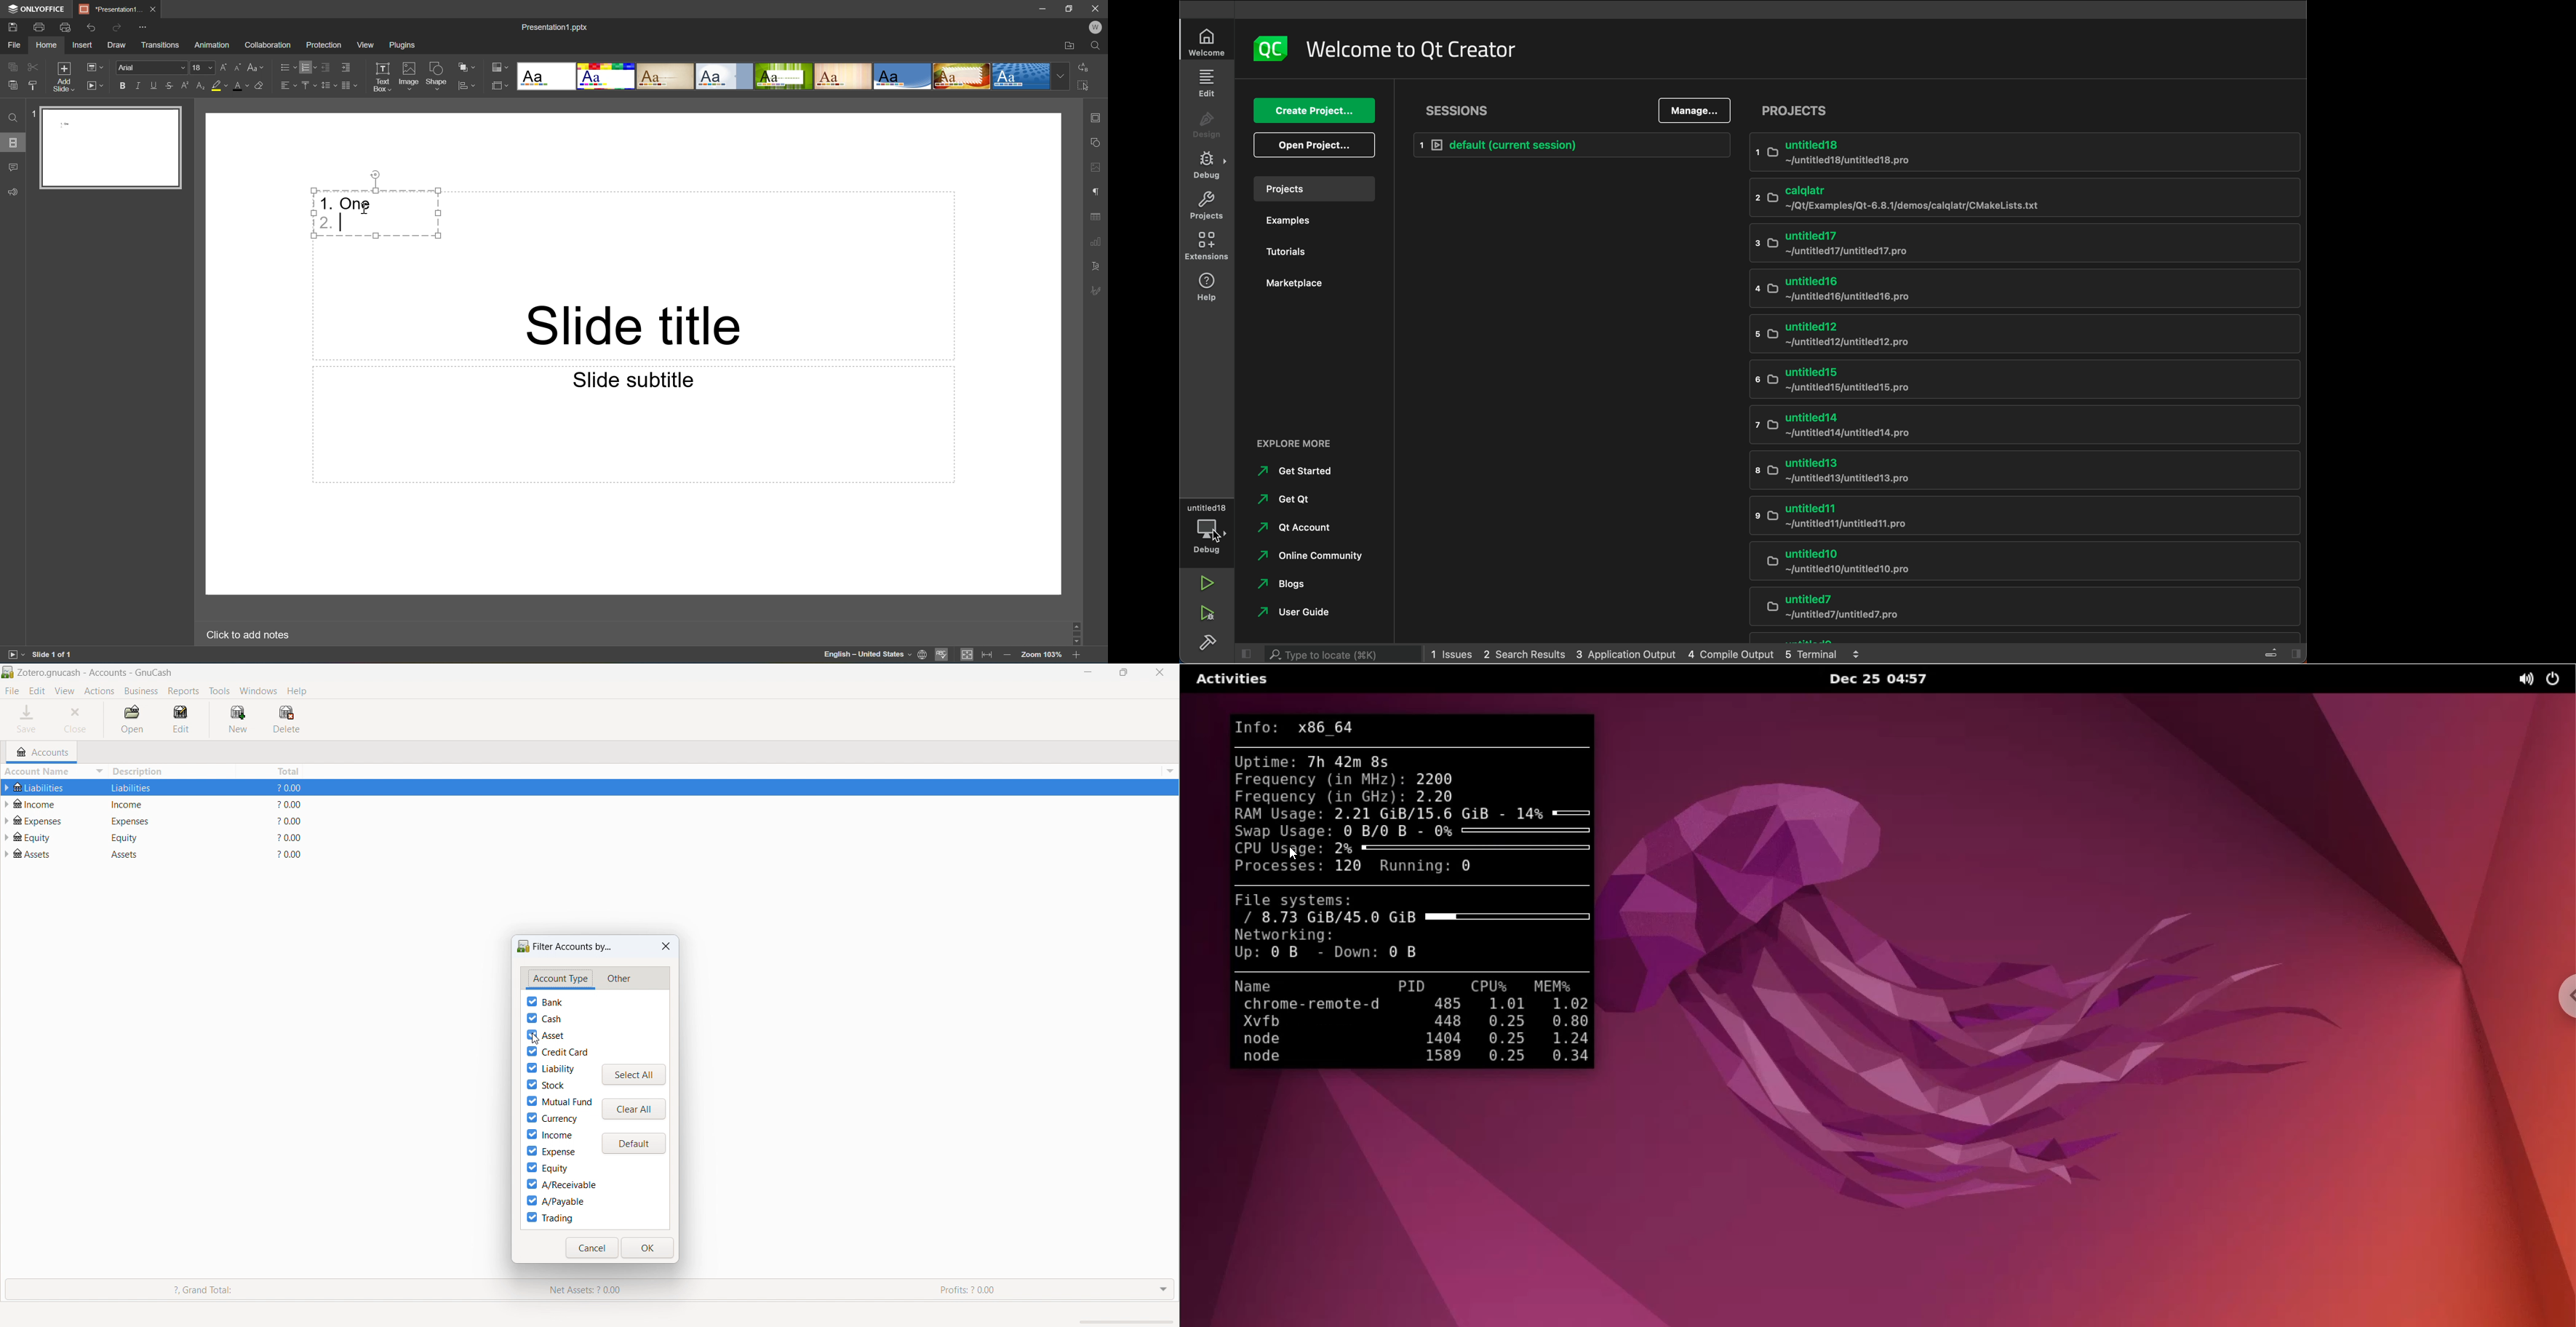  I want to click on default, so click(633, 1144).